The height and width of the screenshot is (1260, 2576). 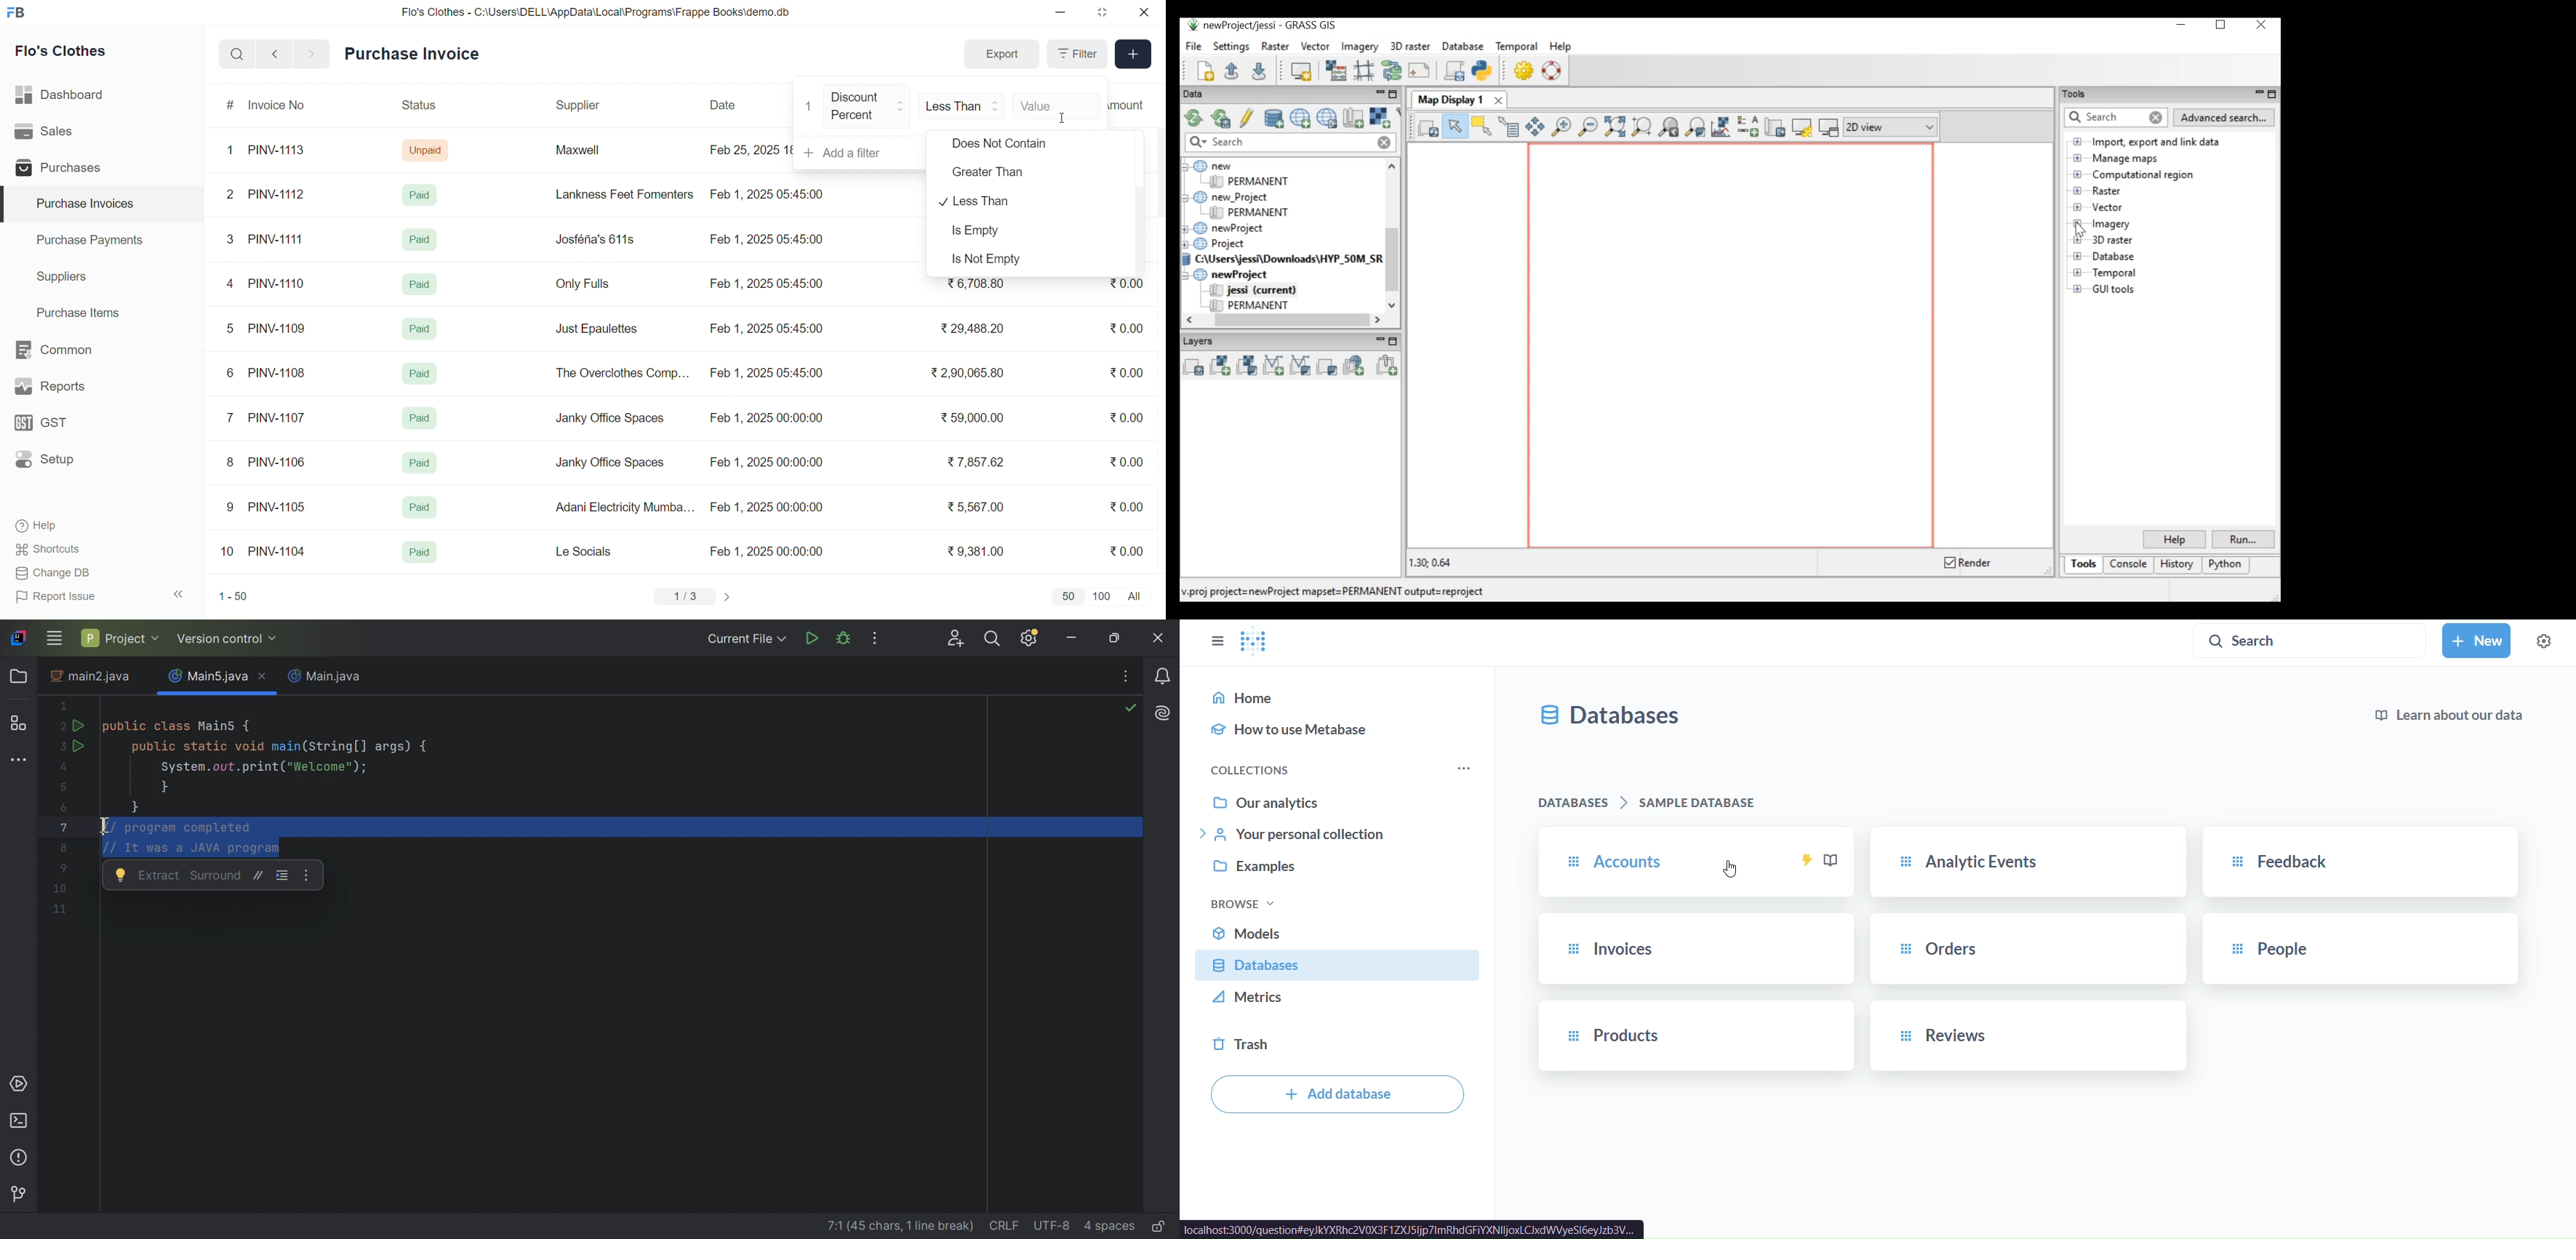 I want to click on Feb 1, 2025 05:45:00, so click(x=768, y=374).